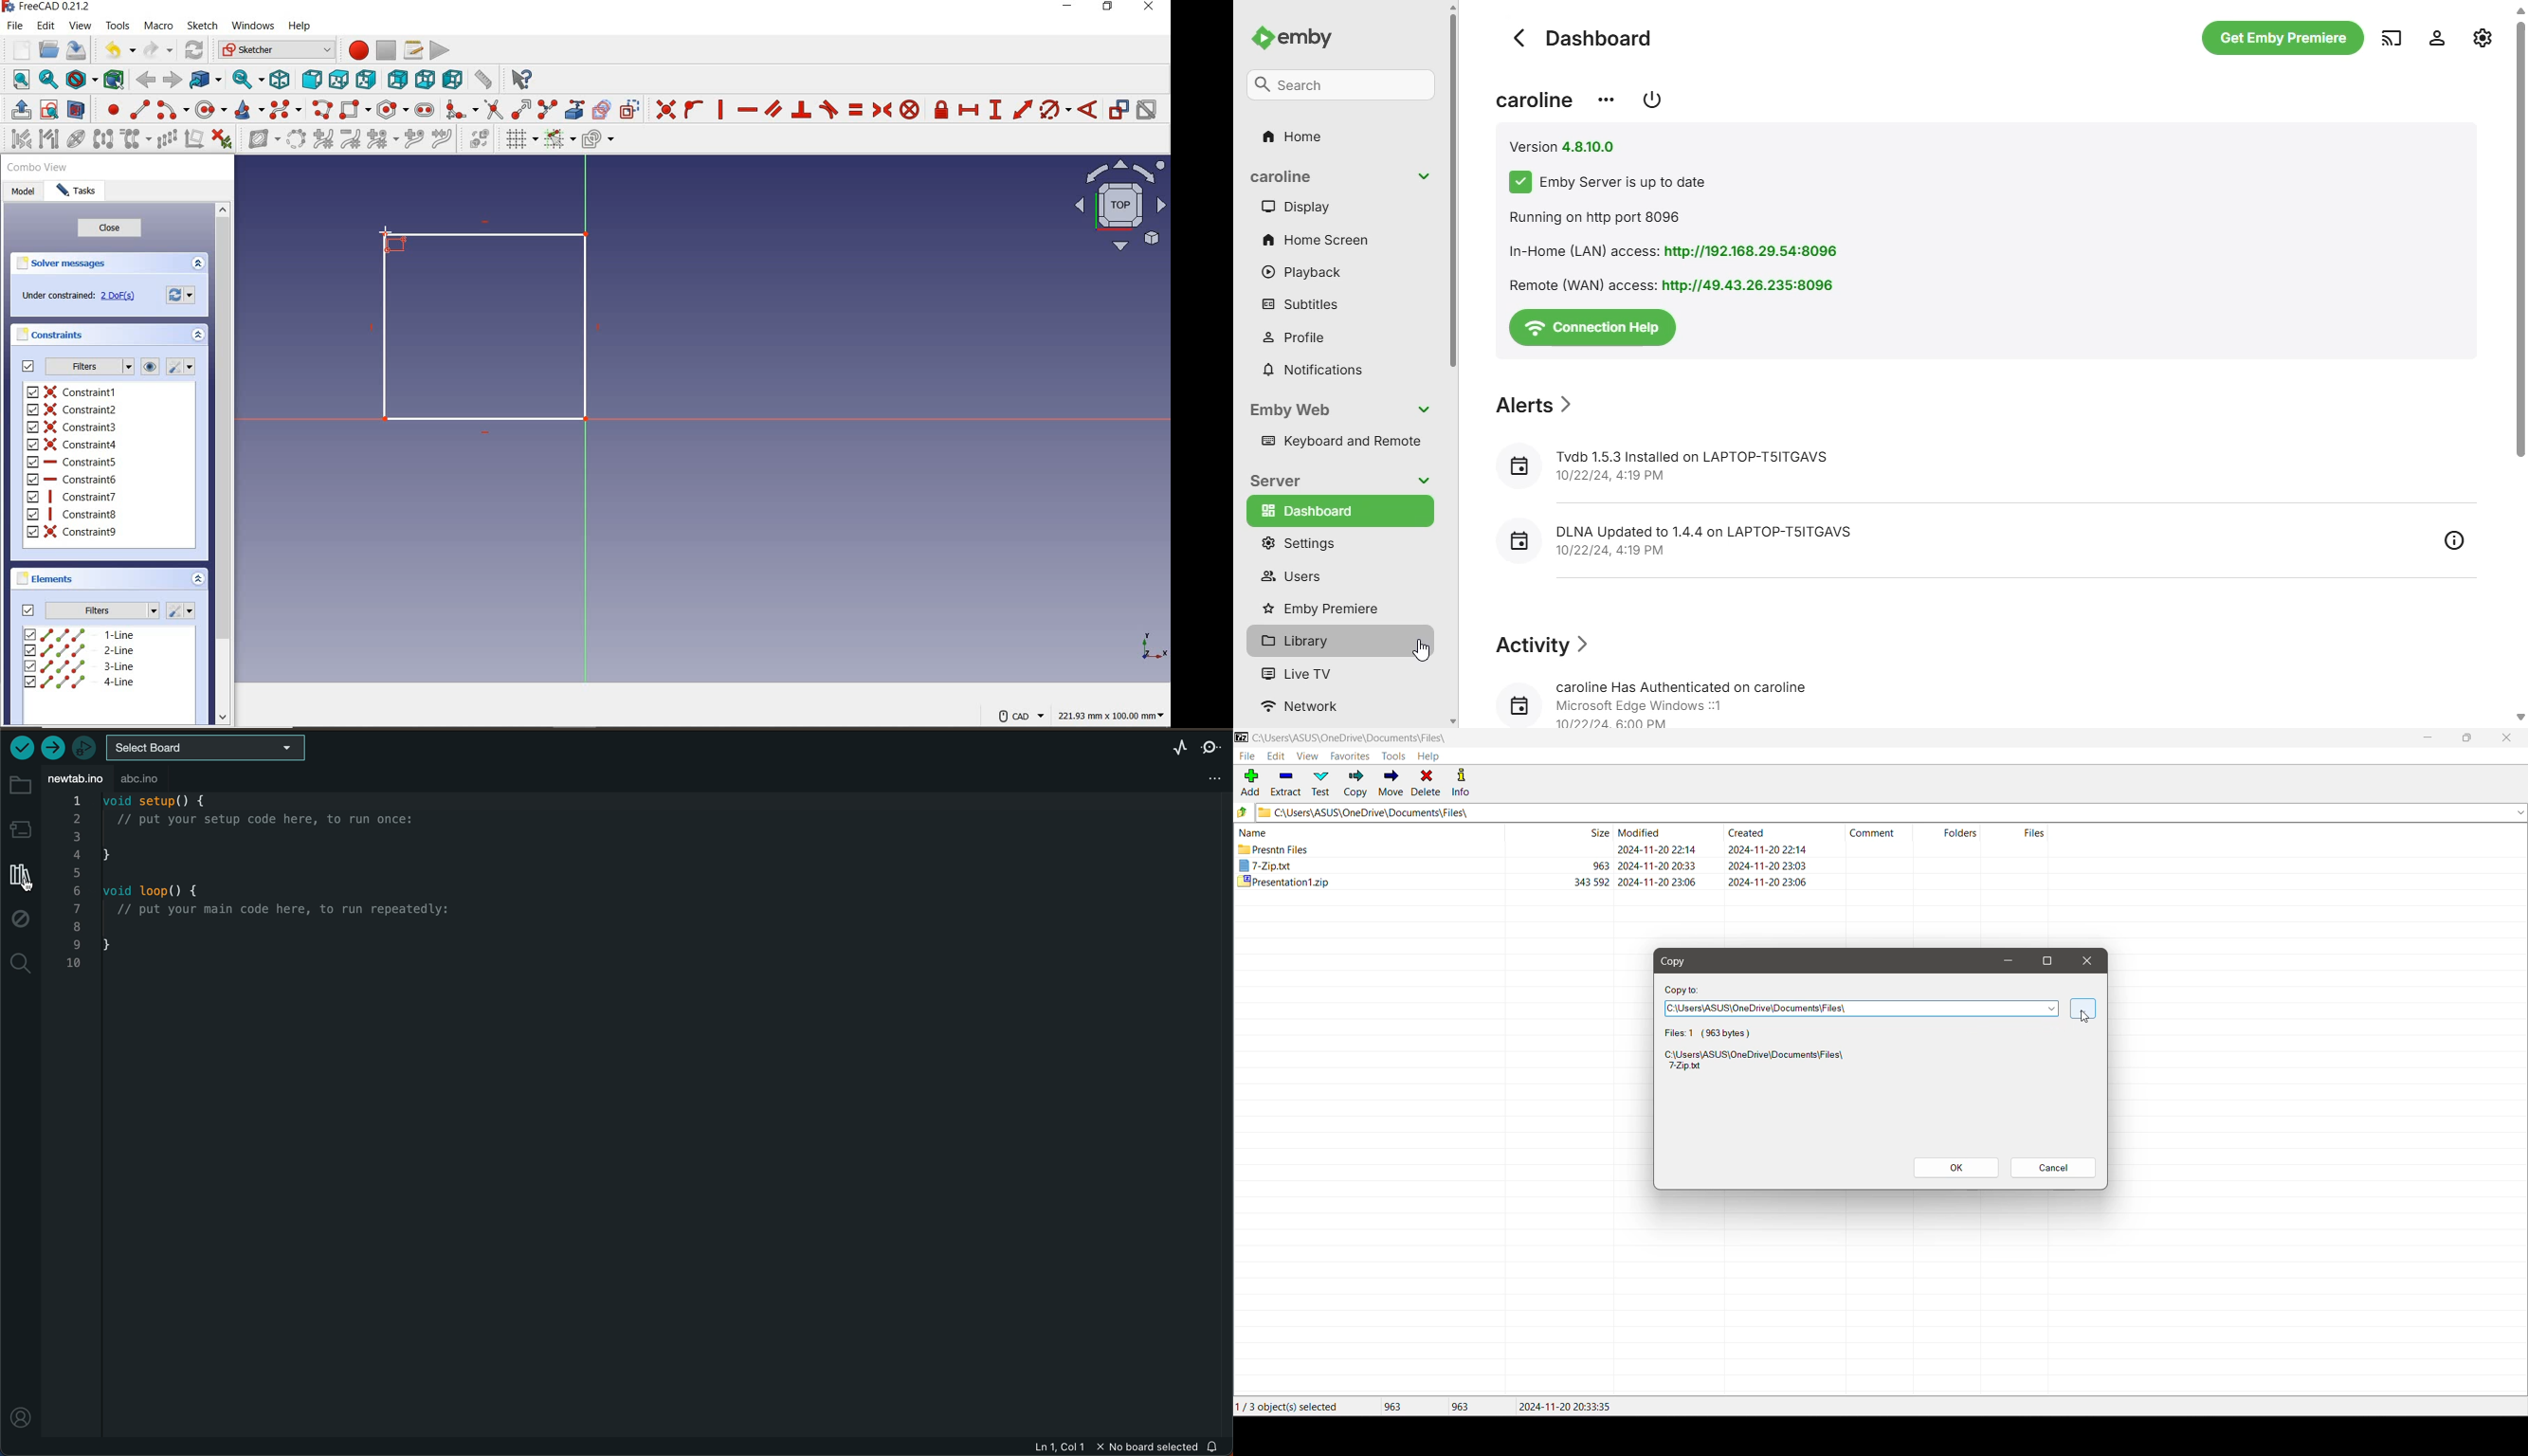  I want to click on refresh, so click(194, 50).